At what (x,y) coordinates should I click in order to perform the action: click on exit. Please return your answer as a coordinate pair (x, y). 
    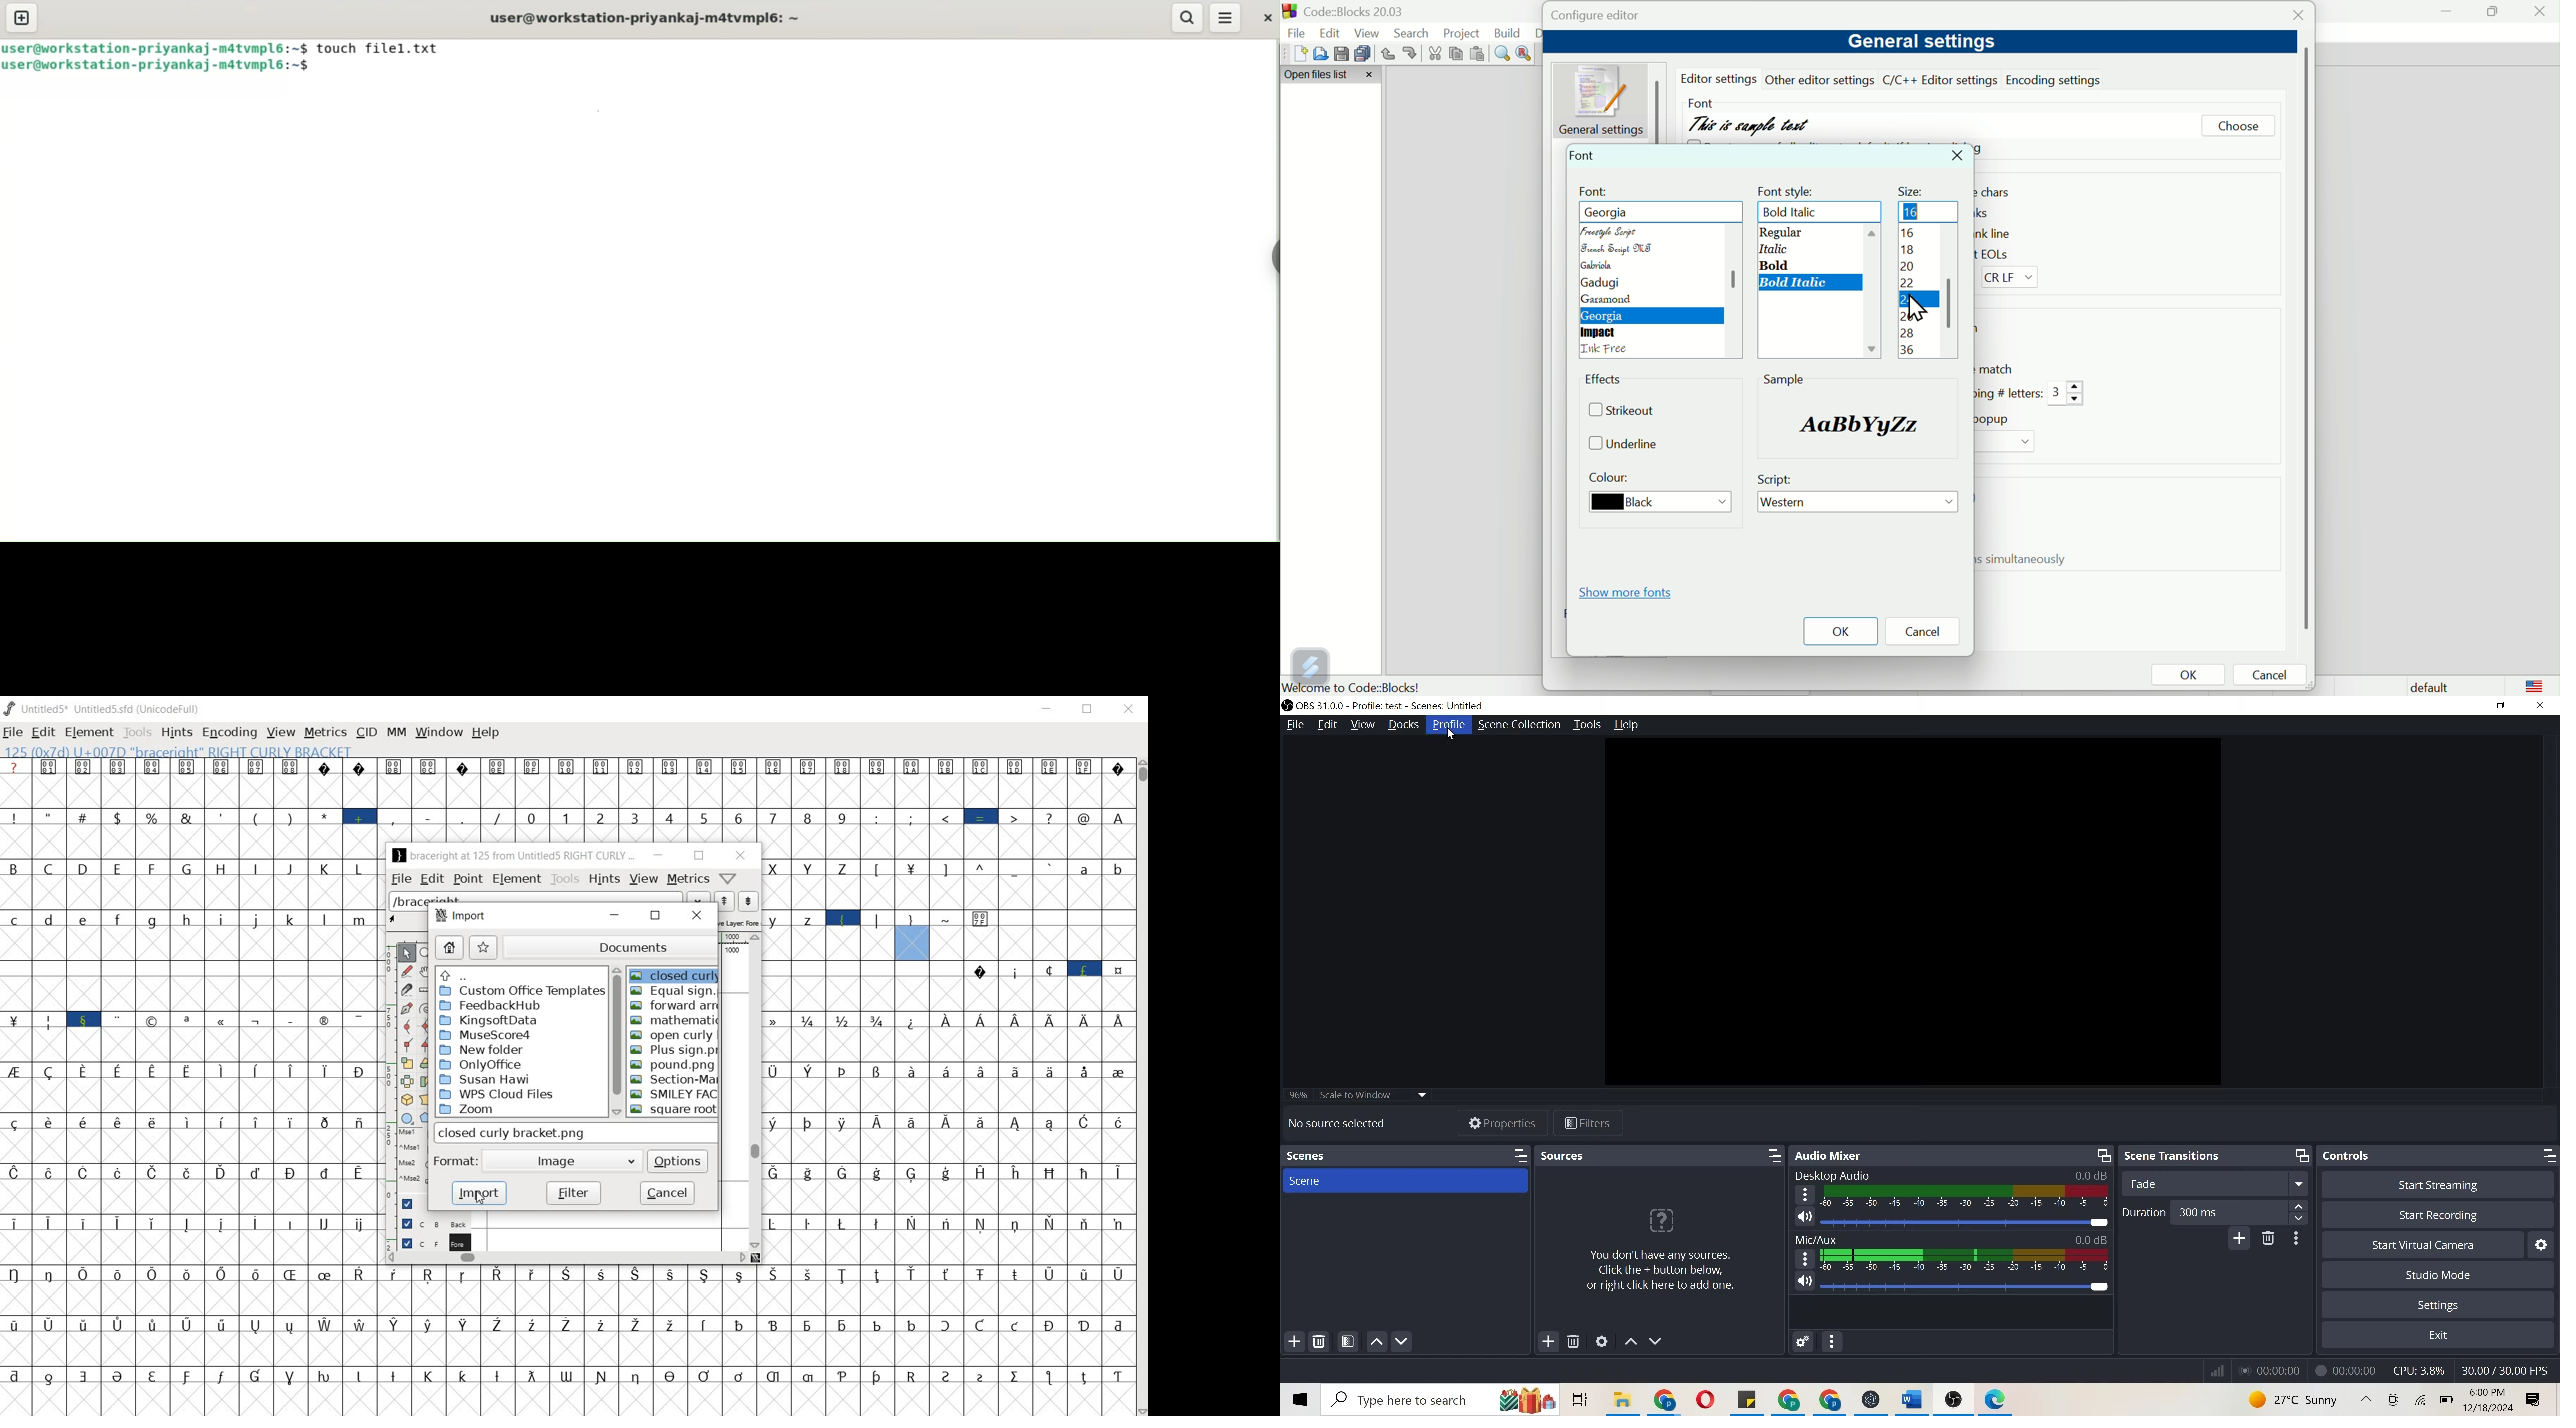
    Looking at the image, I should click on (2436, 1332).